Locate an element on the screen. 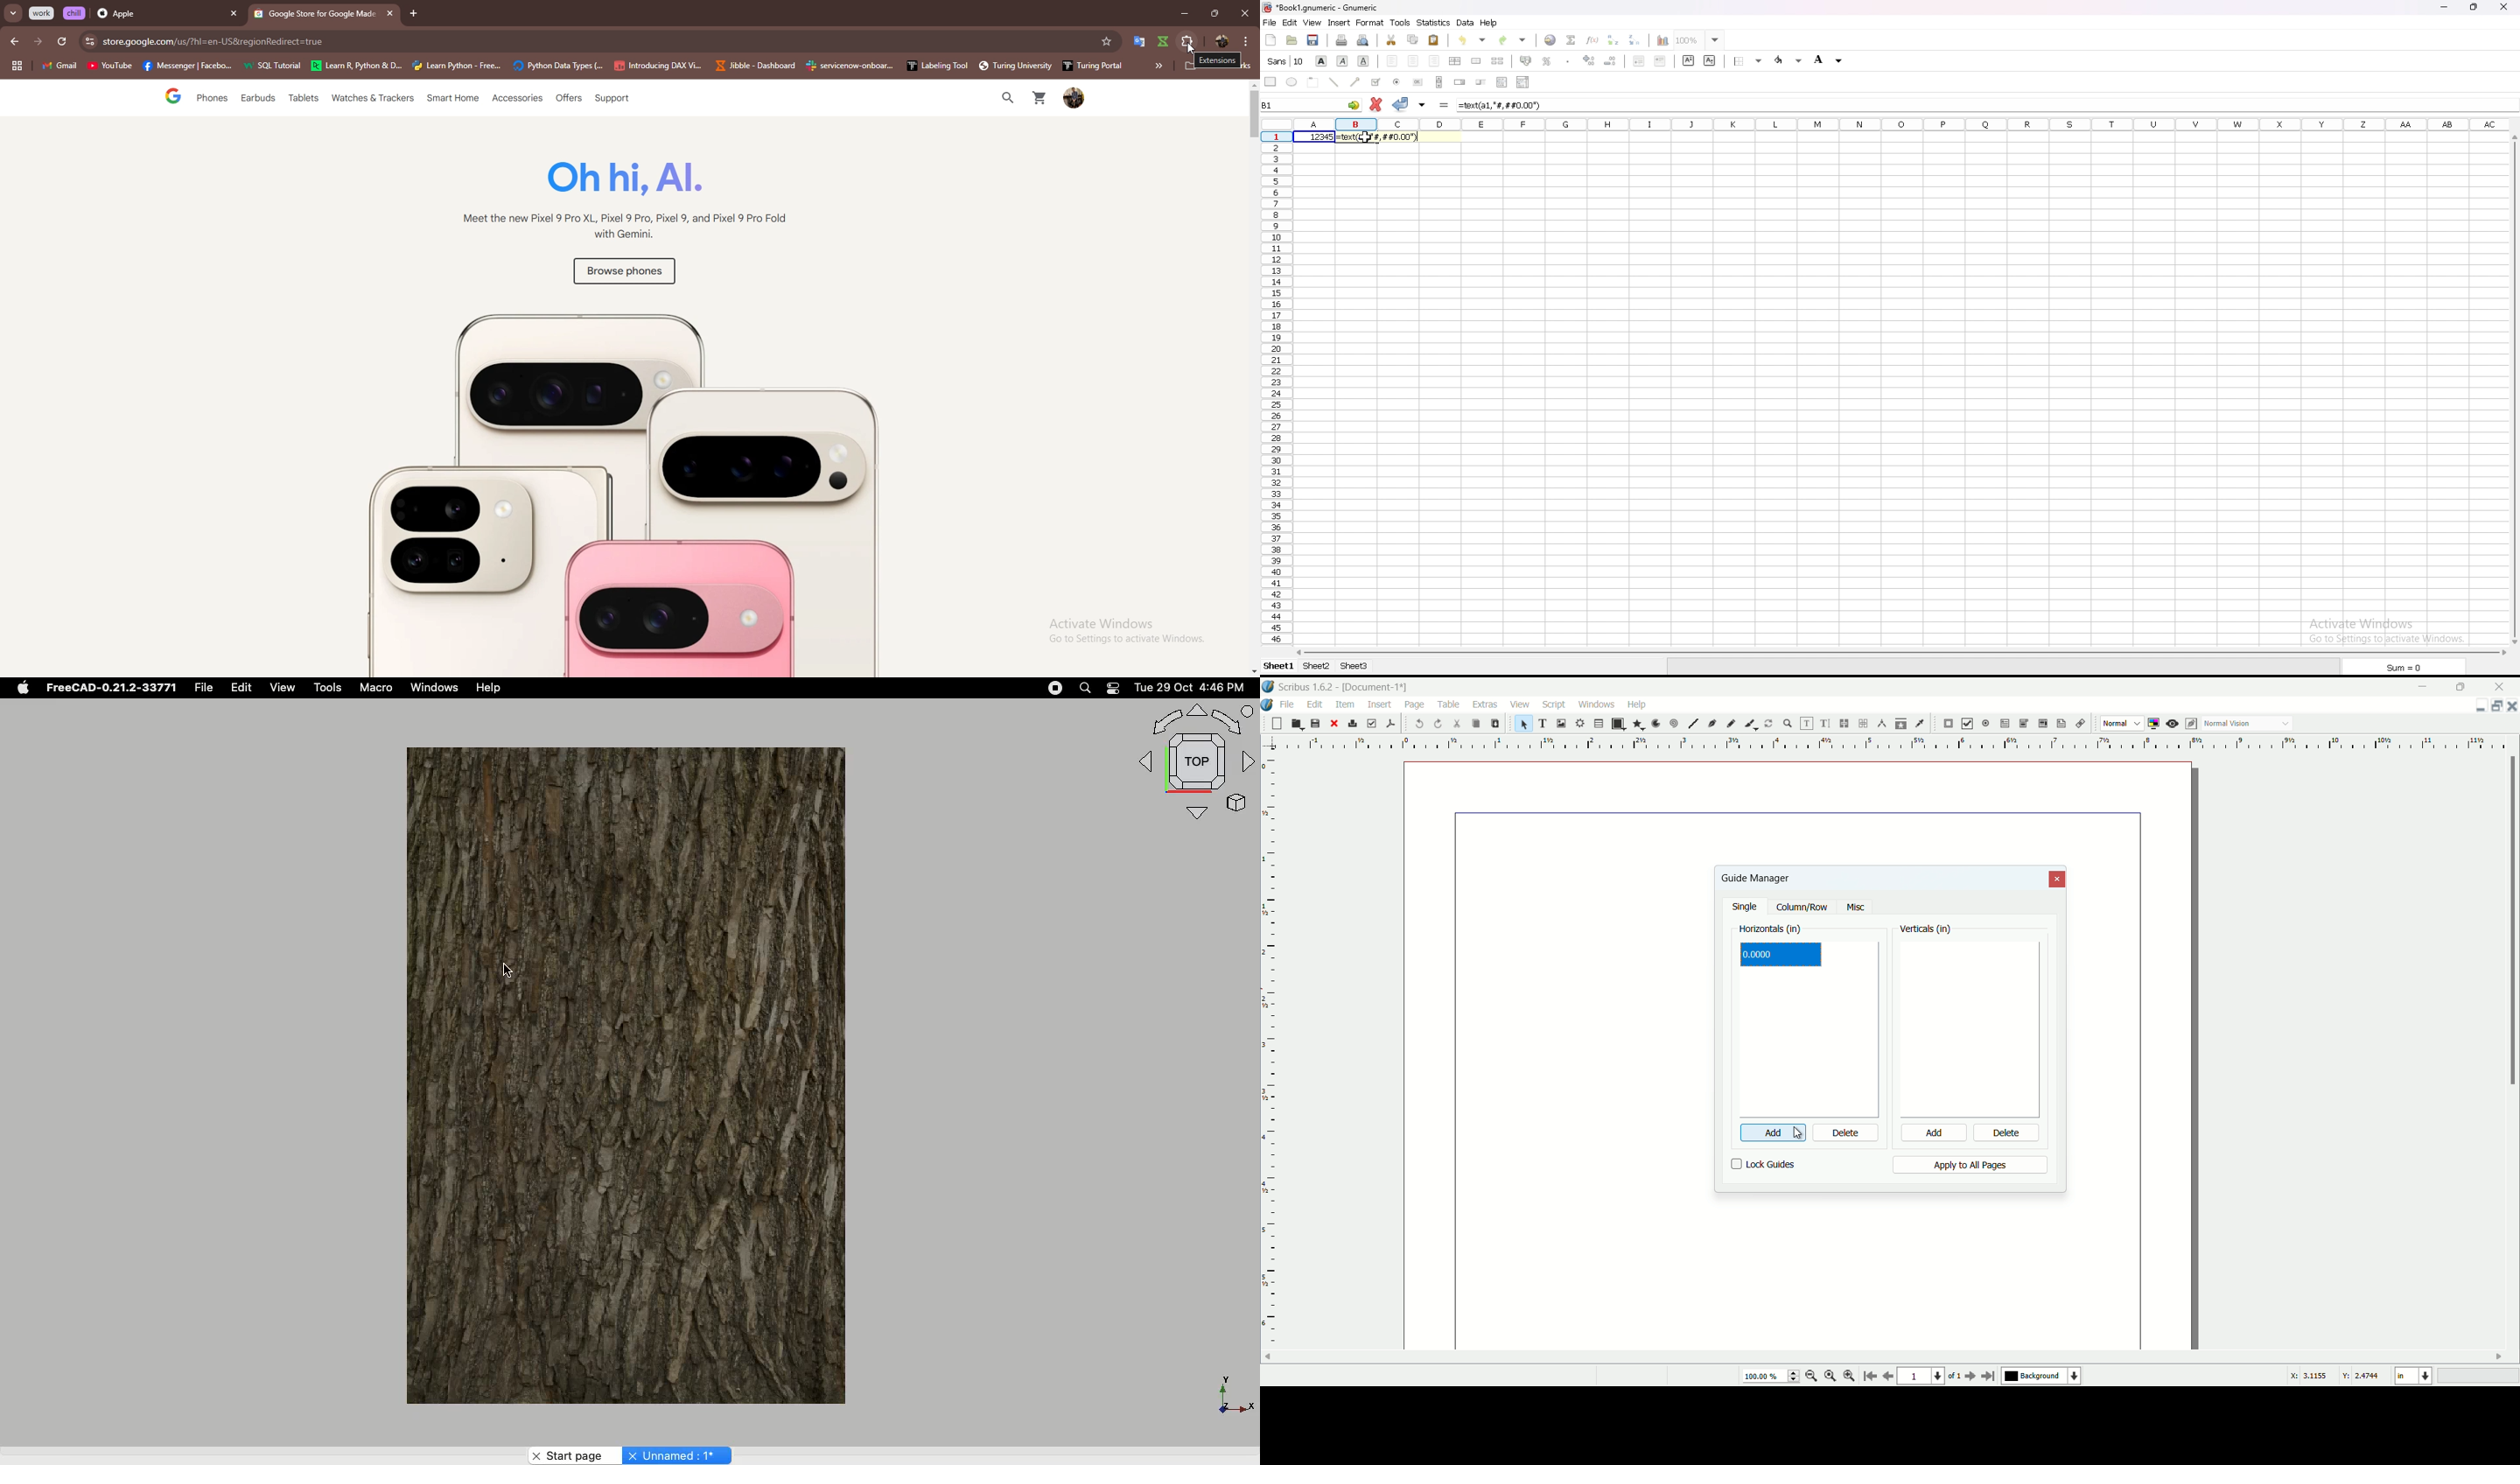 This screenshot has height=1484, width=2520. tab groups is located at coordinates (16, 66).